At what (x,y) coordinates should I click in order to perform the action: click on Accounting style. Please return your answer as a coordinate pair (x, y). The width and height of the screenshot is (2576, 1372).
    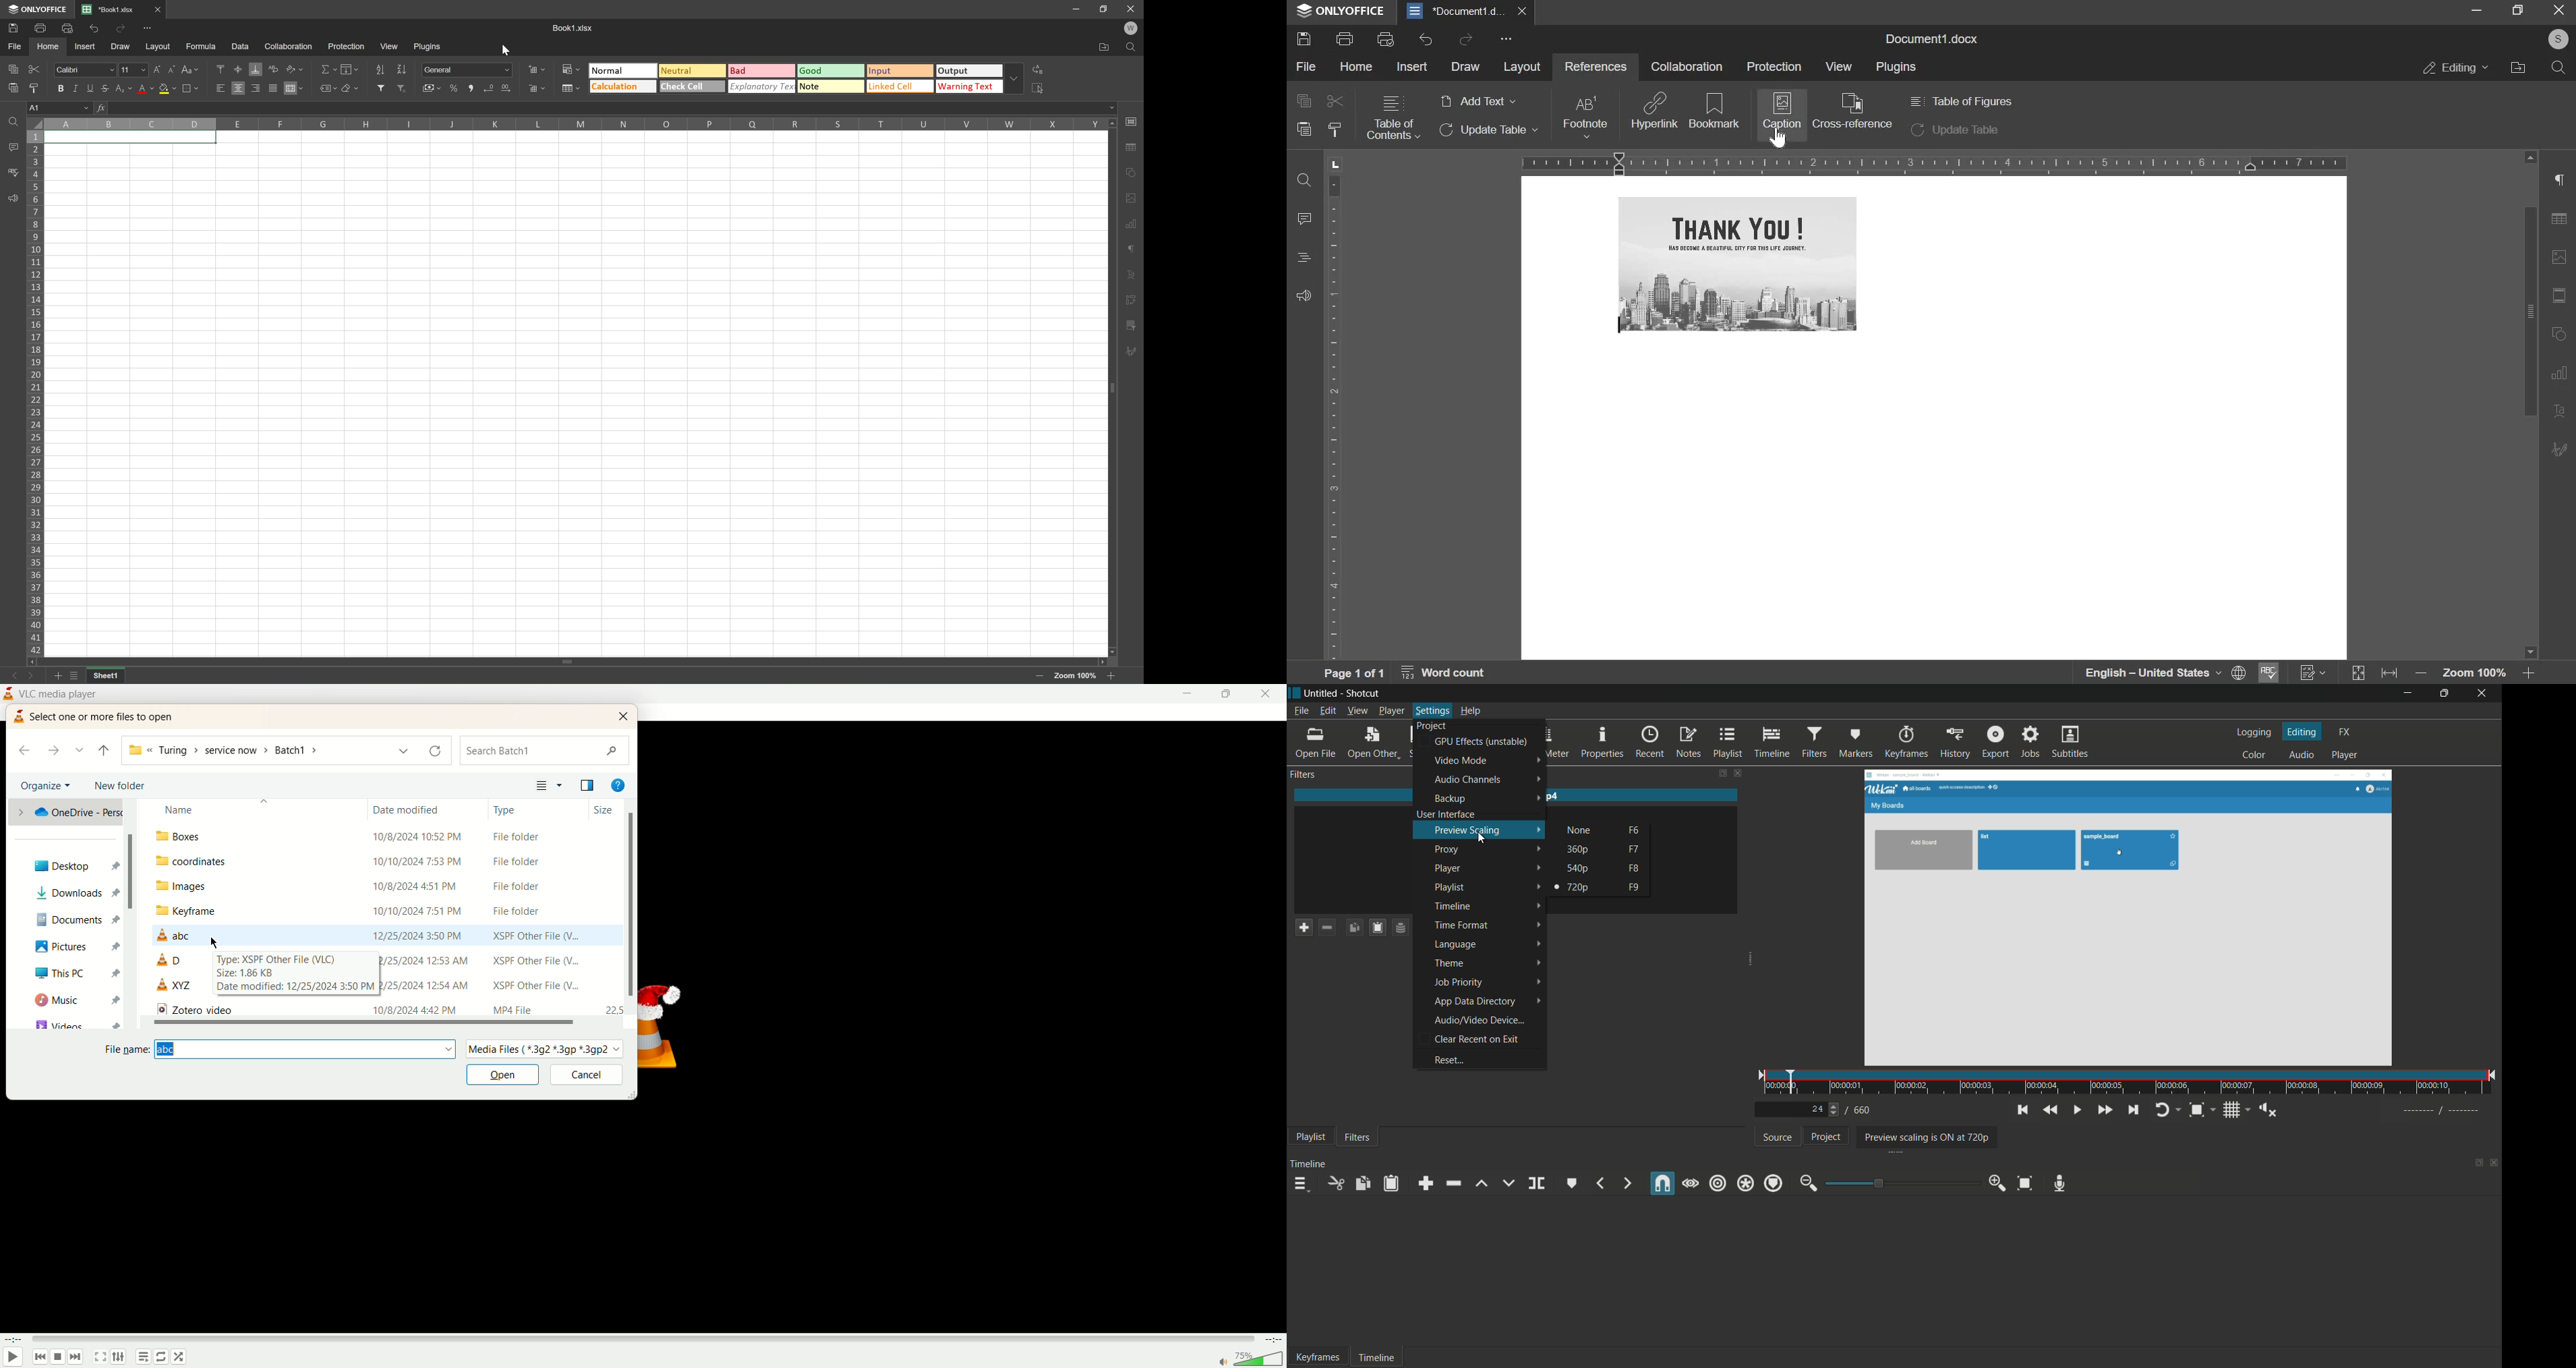
    Looking at the image, I should click on (434, 88).